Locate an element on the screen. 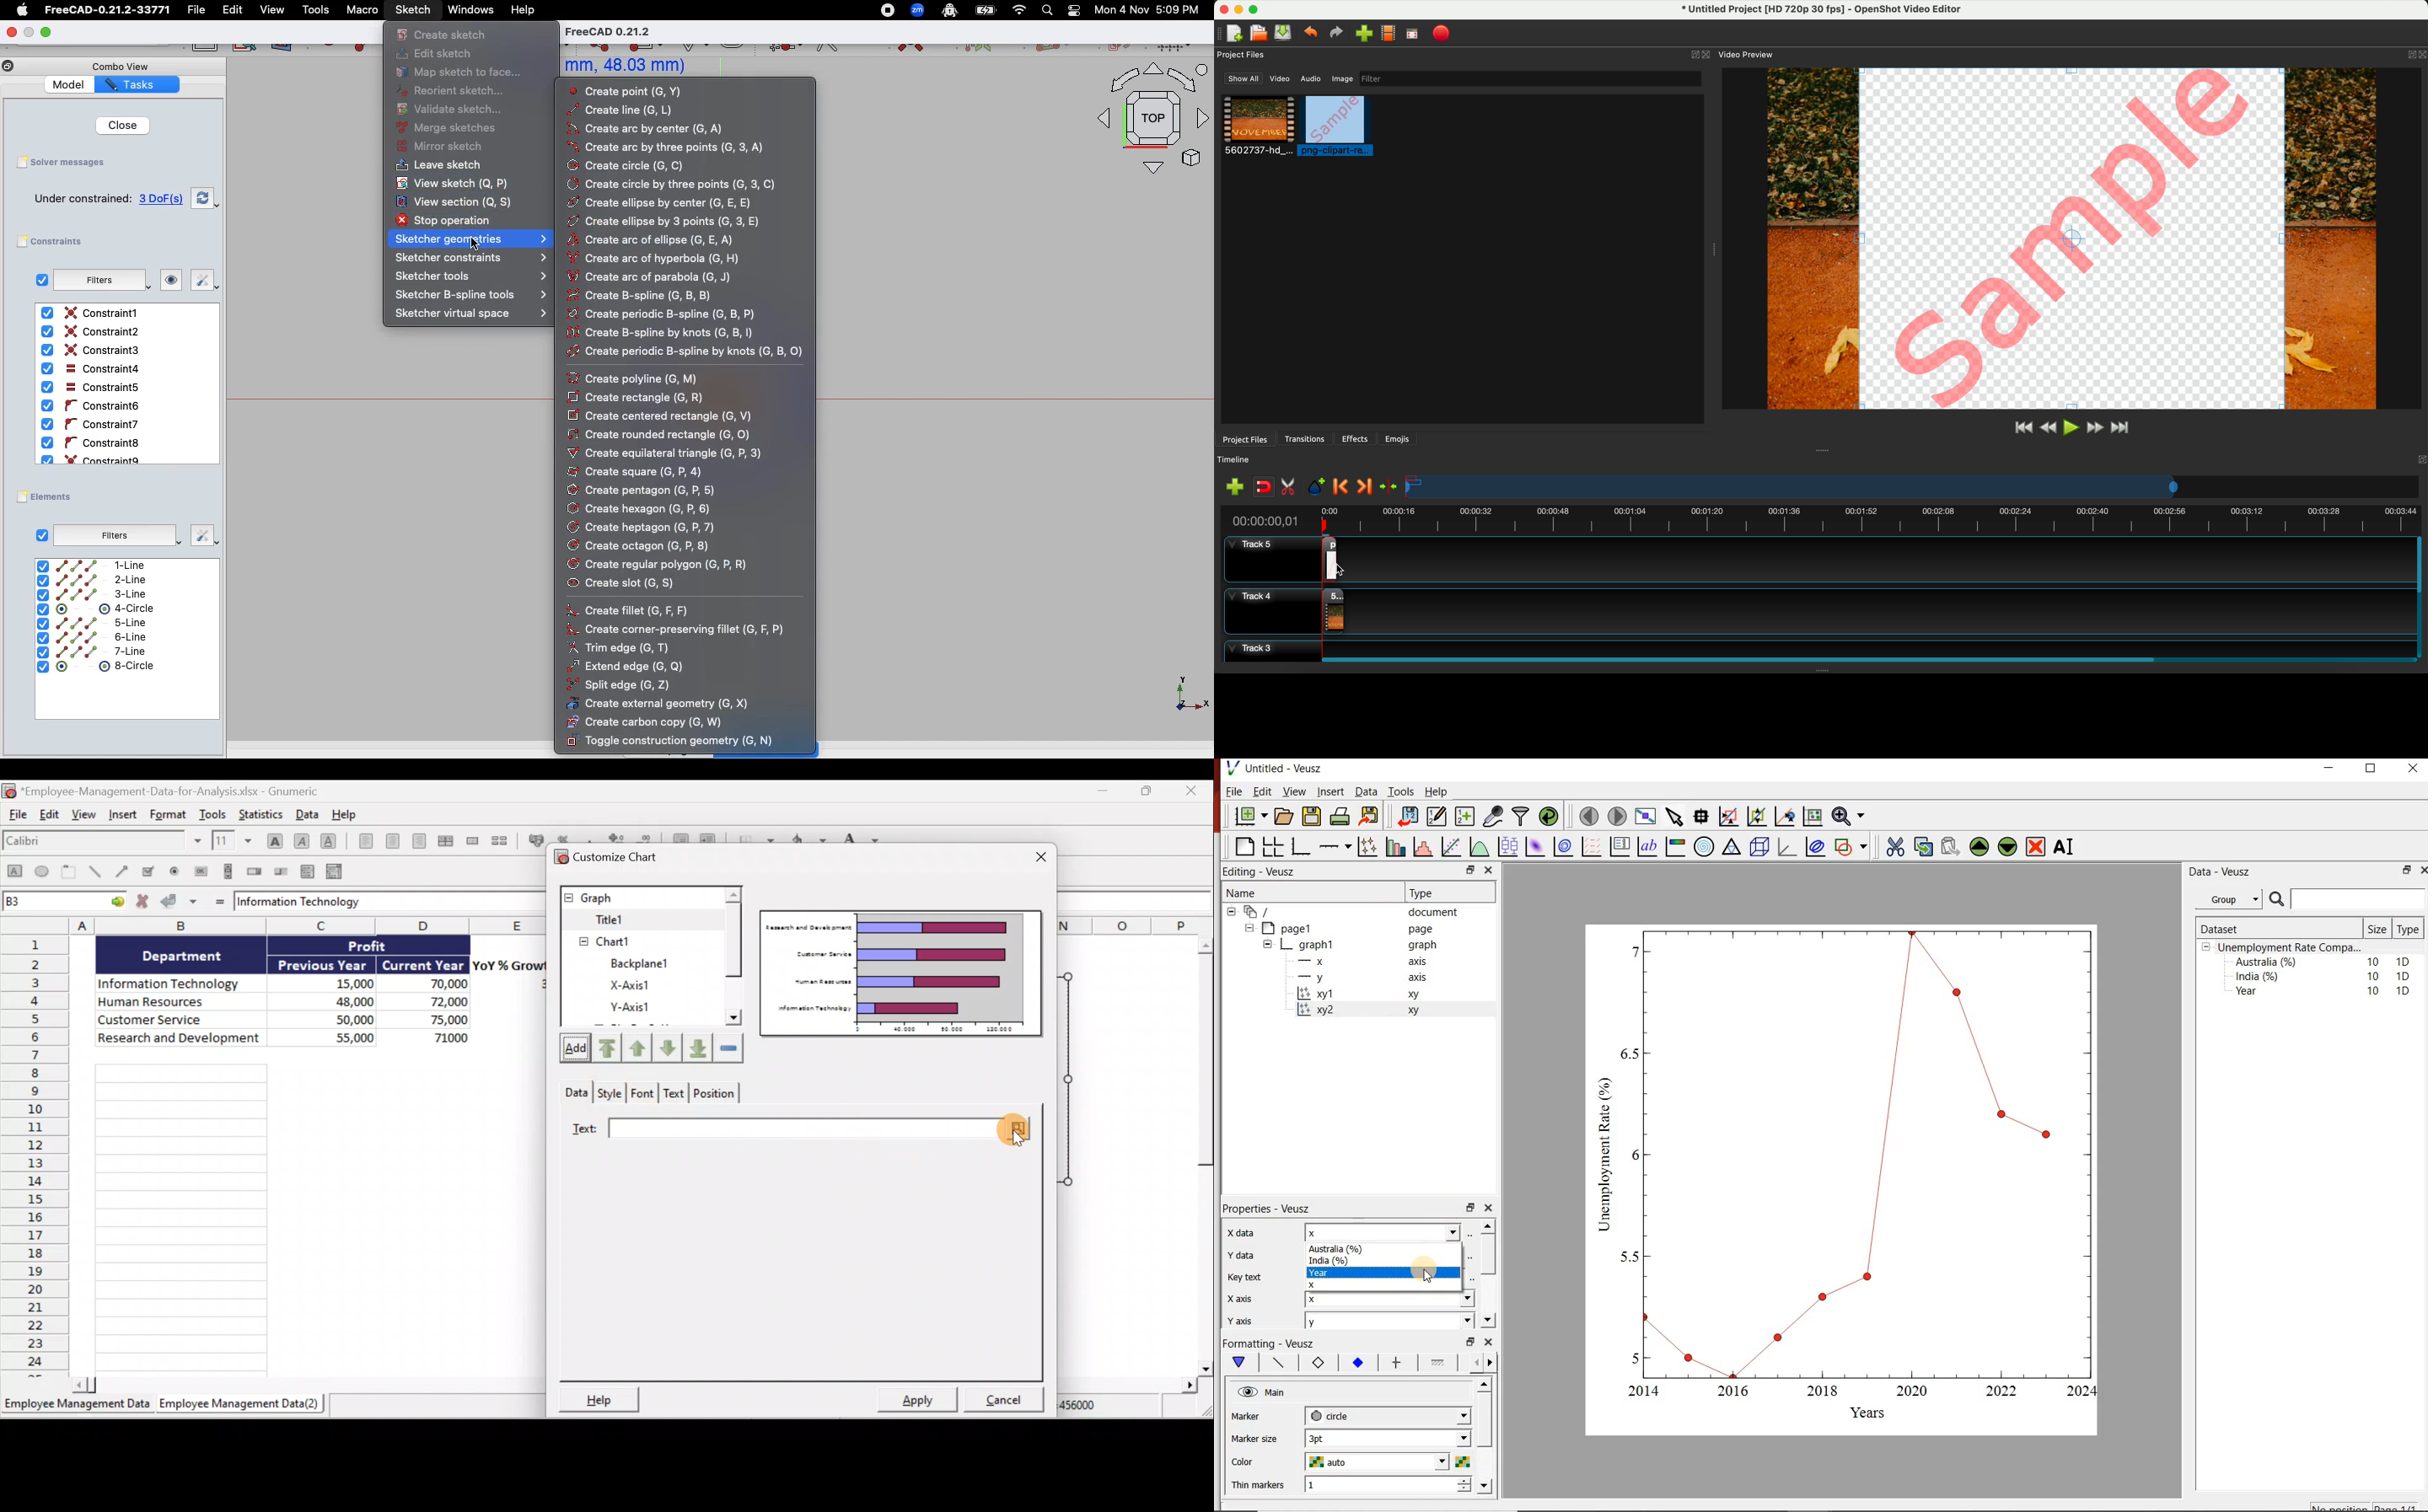 Image resolution: width=2436 pixels, height=1512 pixels. FreeCAD-0.21.2-33771 is located at coordinates (107, 10).